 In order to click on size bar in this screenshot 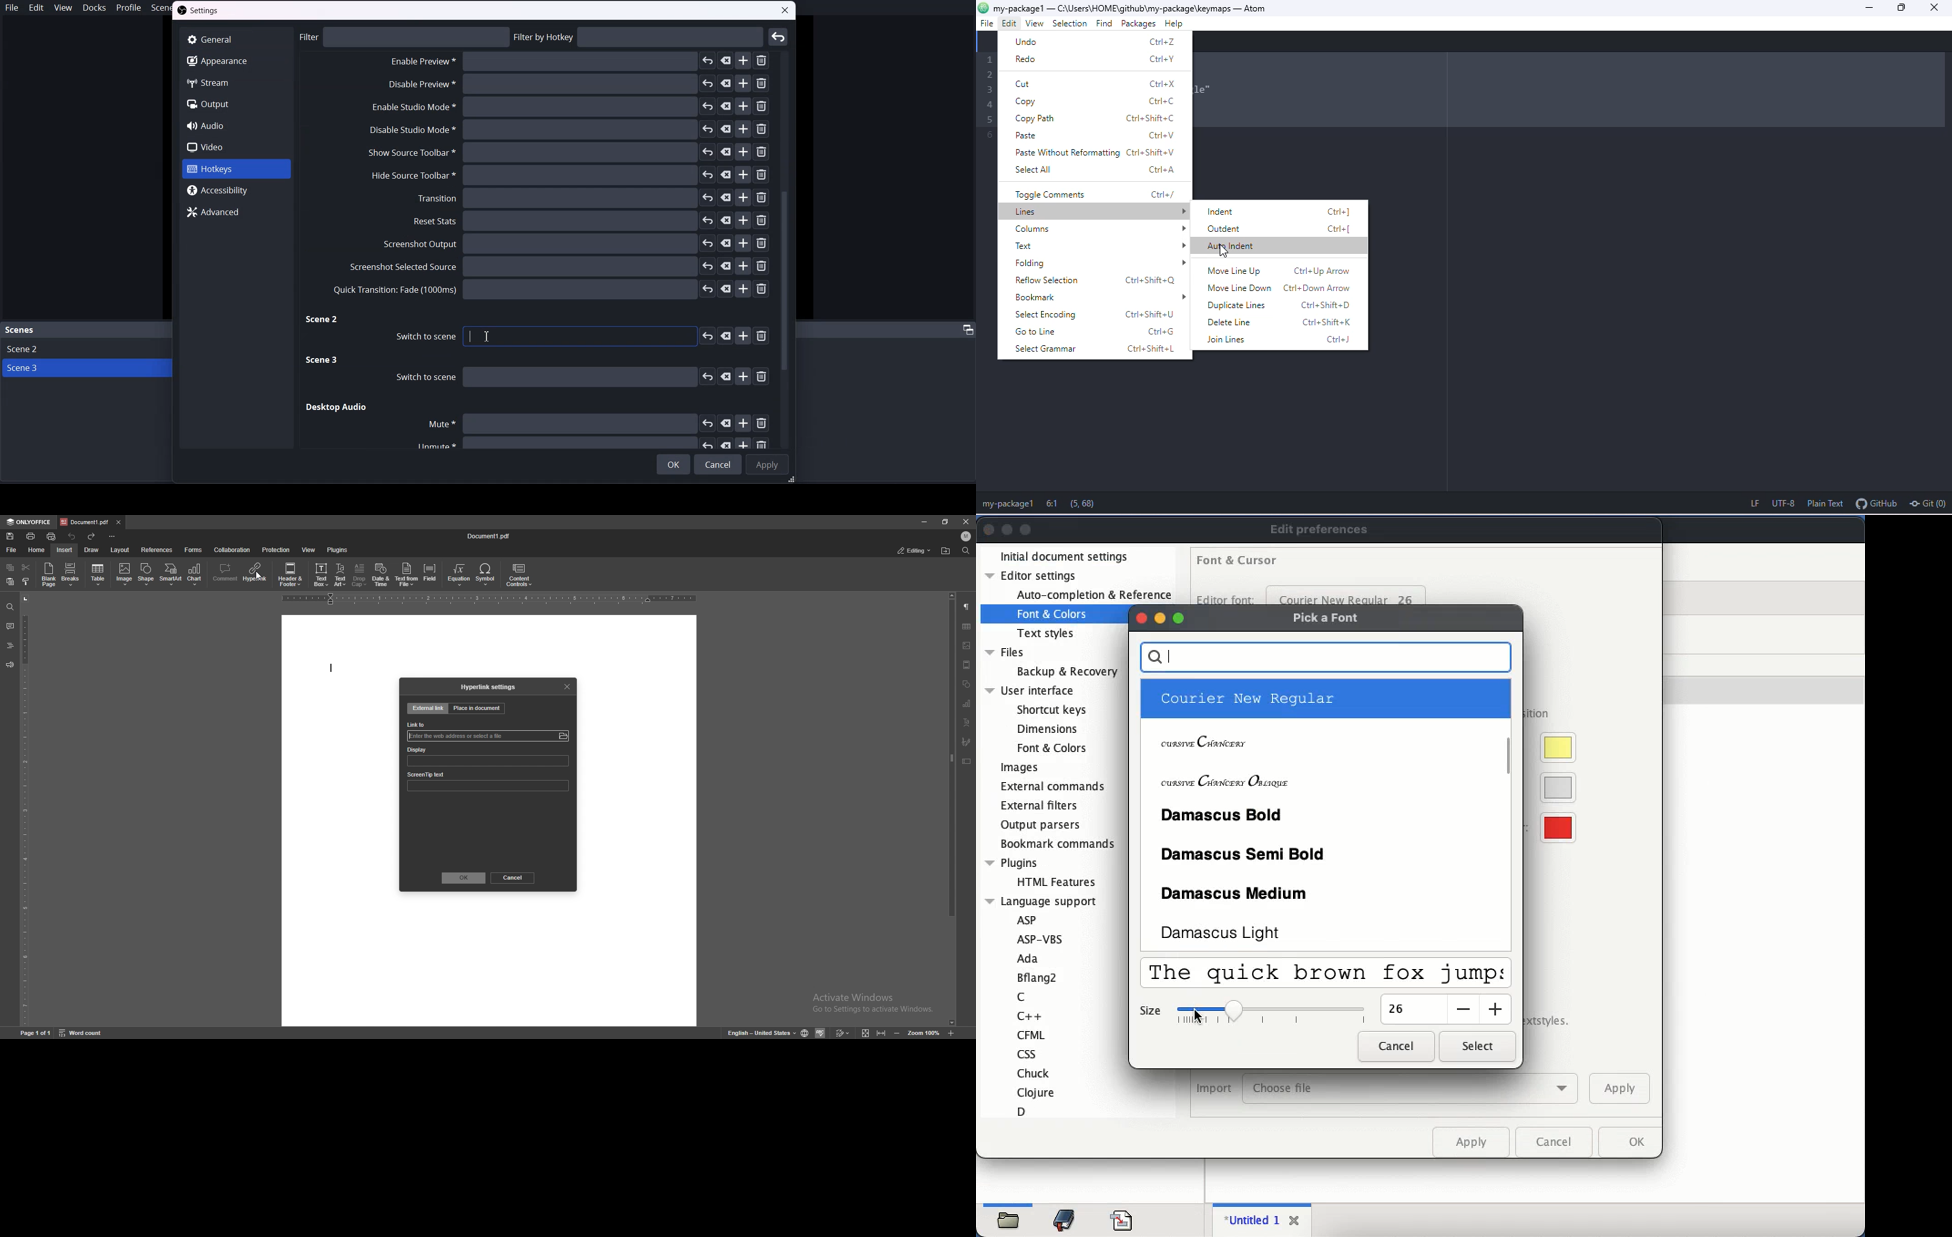, I will do `click(1270, 1012)`.